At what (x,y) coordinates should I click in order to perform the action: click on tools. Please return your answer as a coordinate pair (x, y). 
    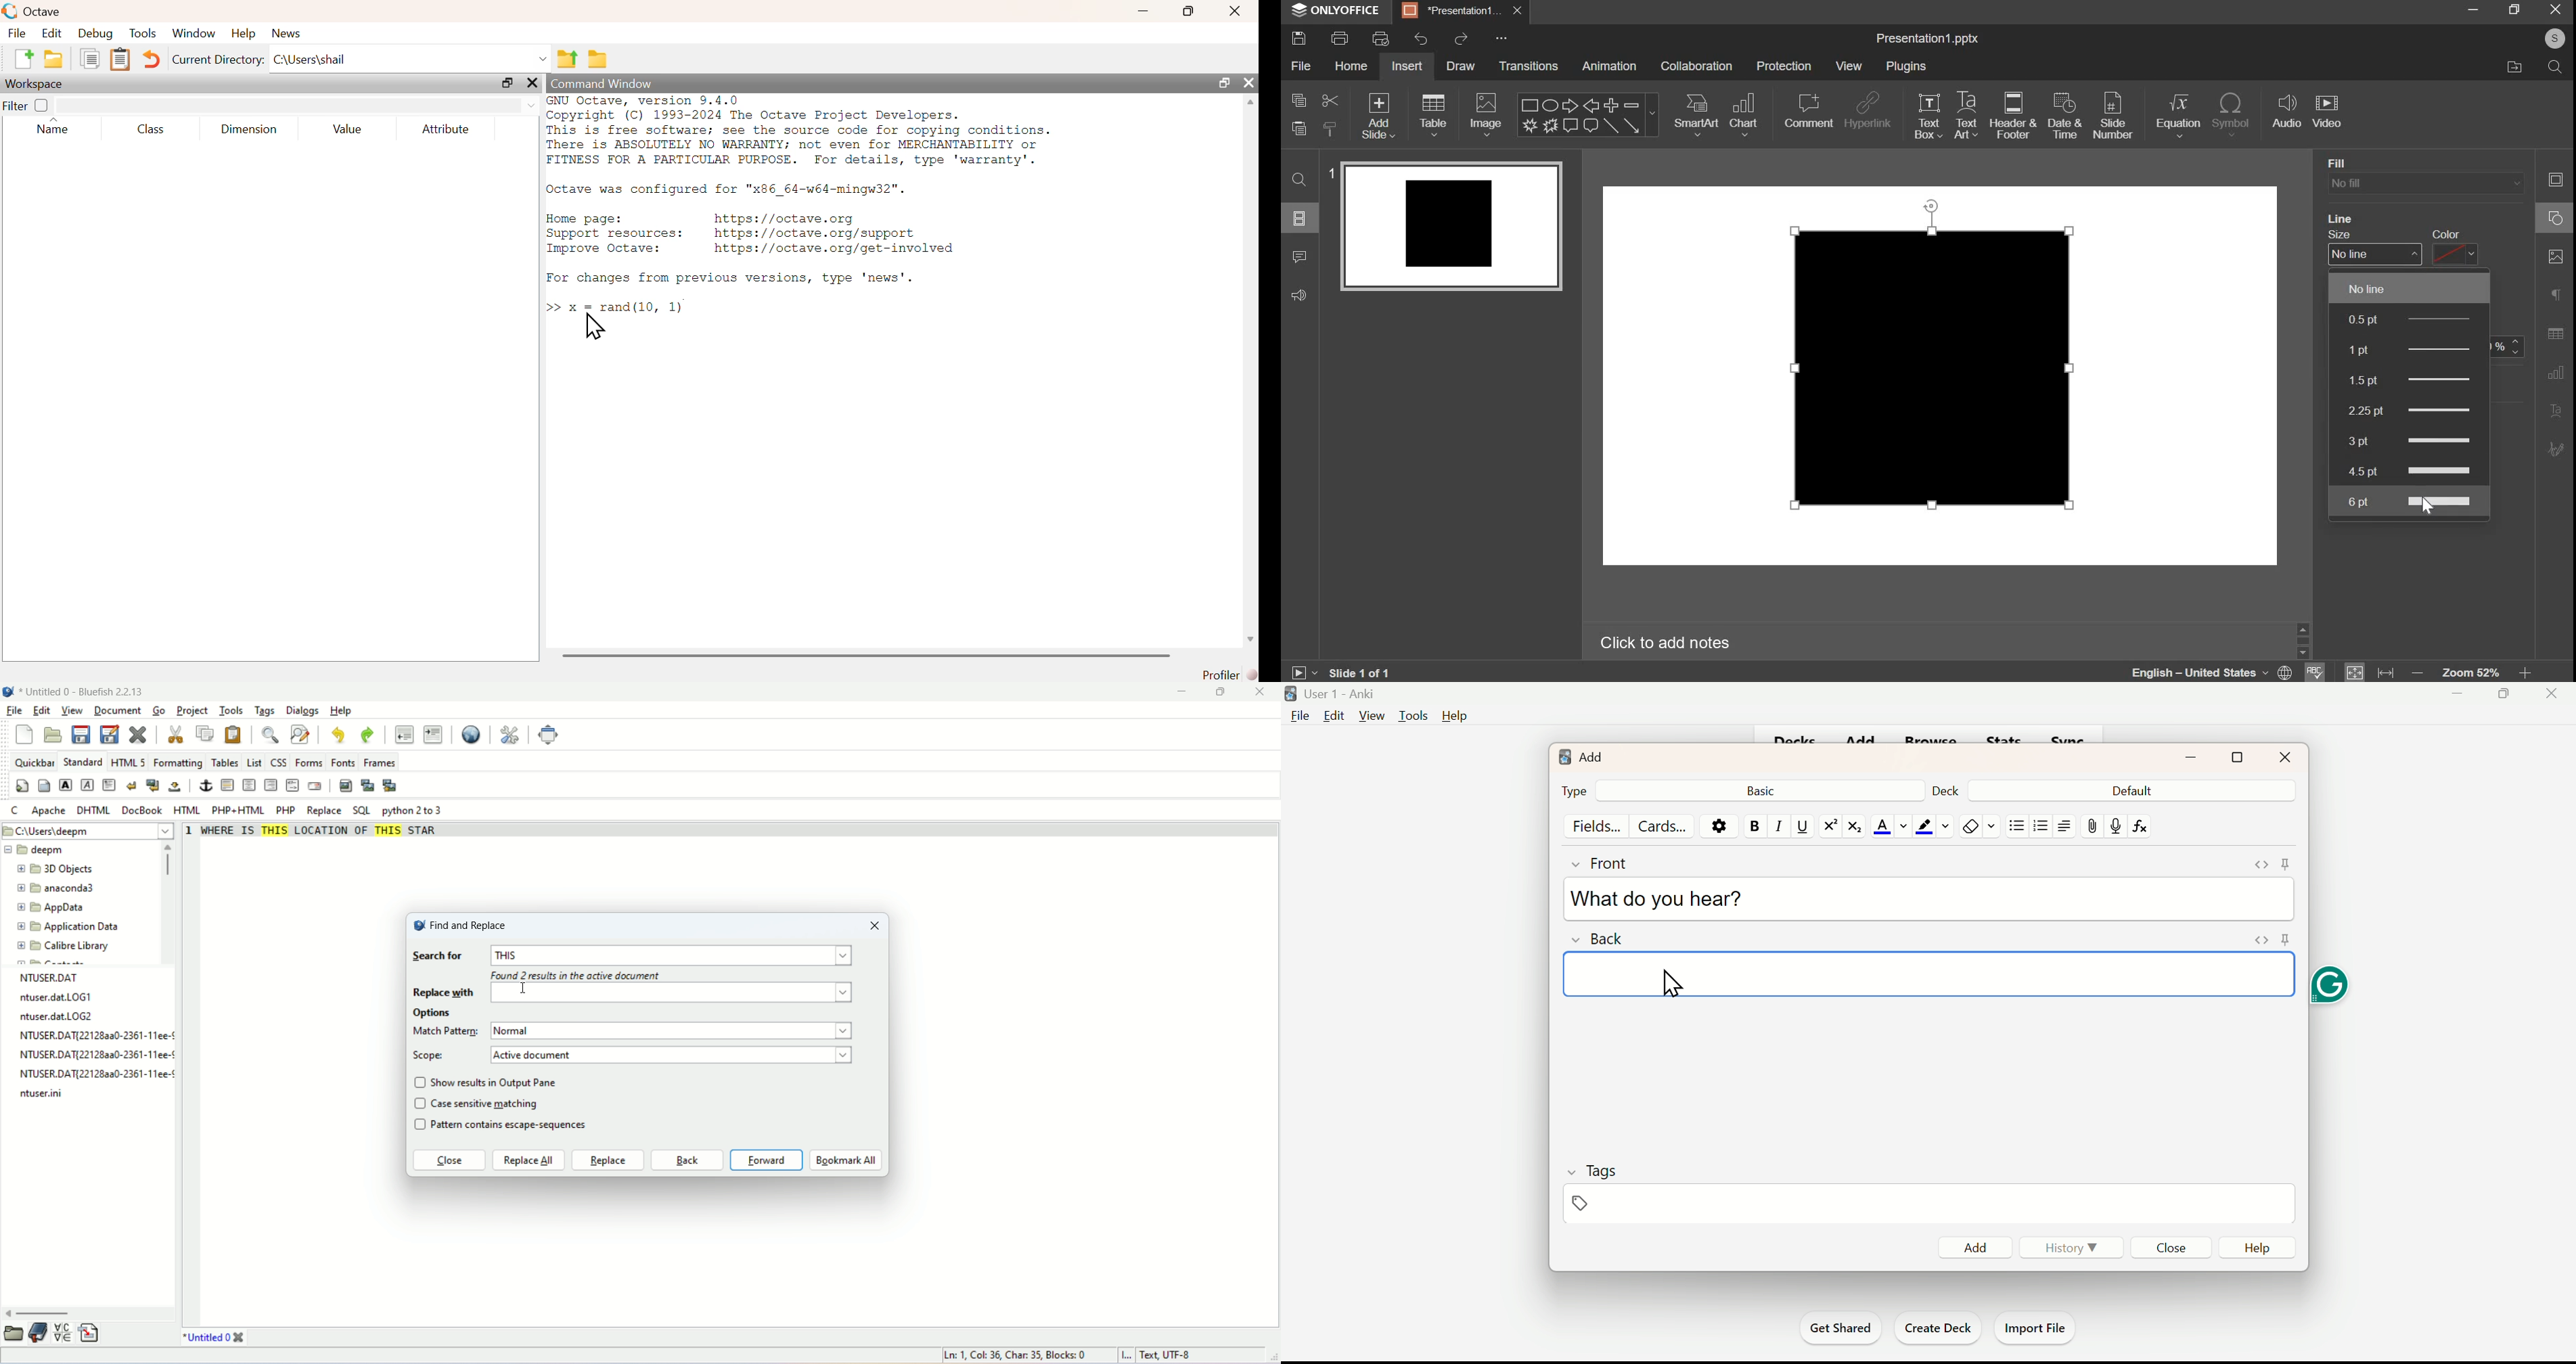
    Looking at the image, I should click on (229, 711).